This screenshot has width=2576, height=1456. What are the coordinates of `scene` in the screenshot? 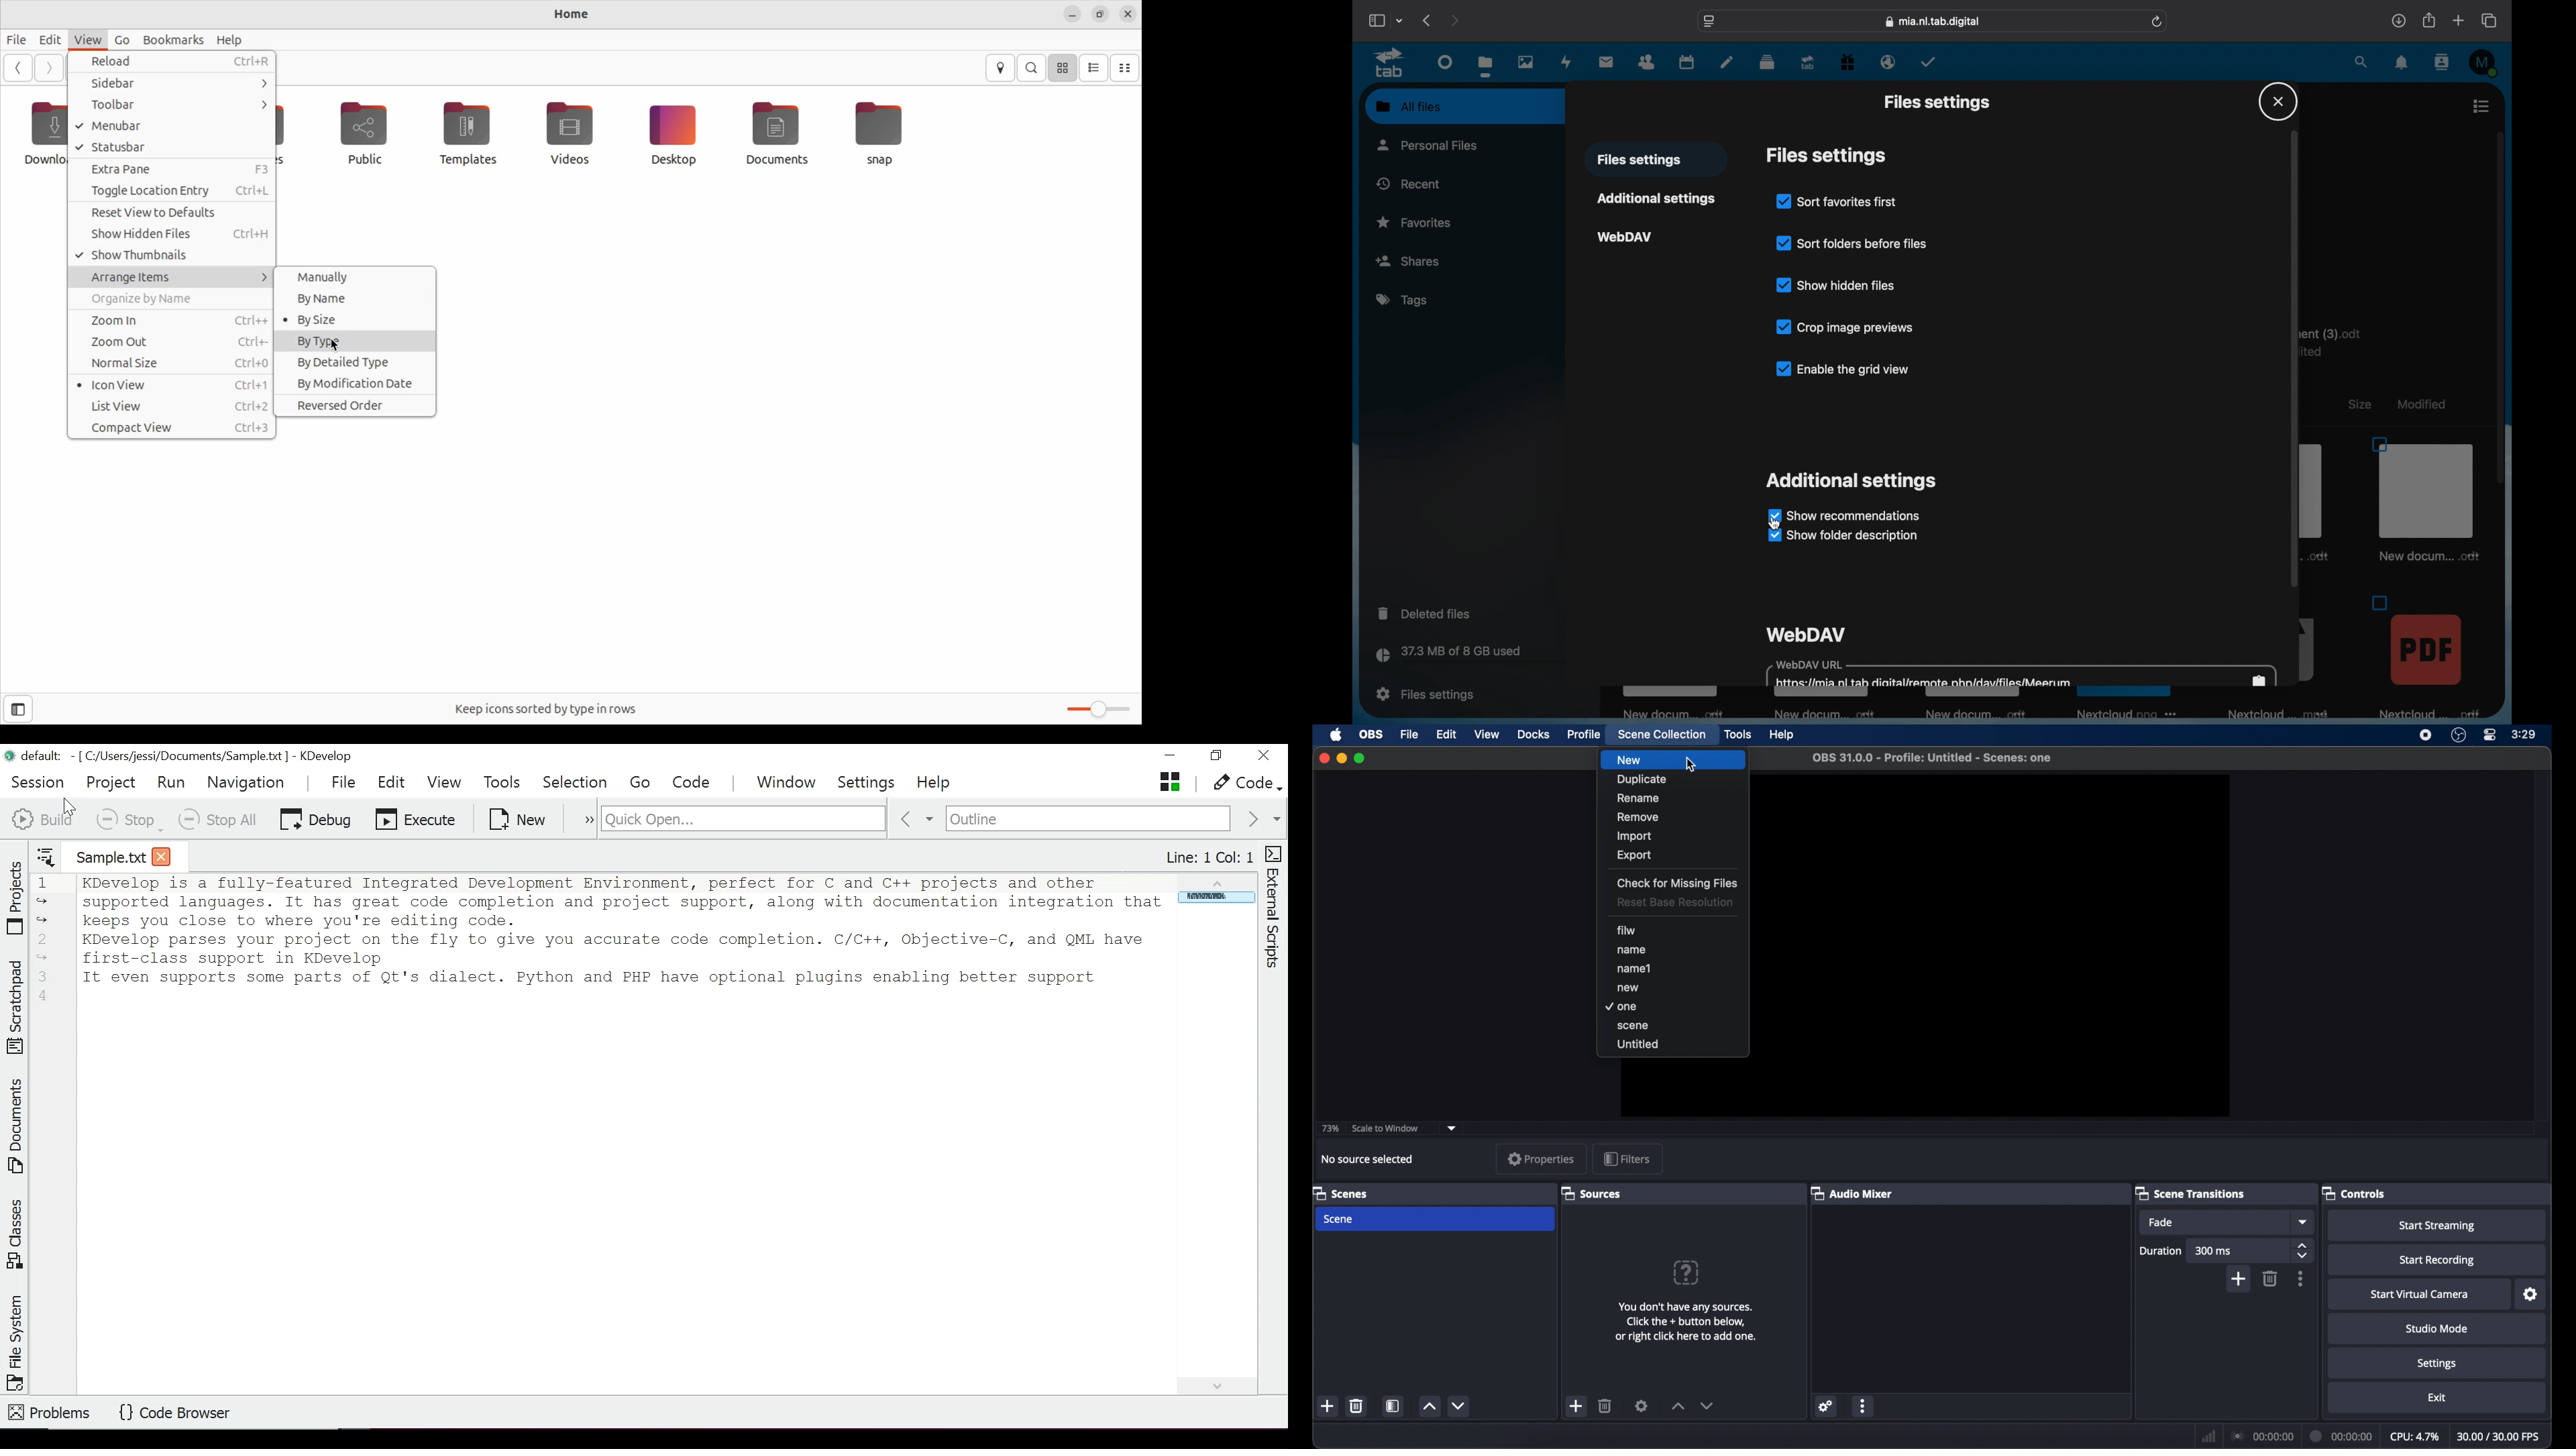 It's located at (1340, 1219).